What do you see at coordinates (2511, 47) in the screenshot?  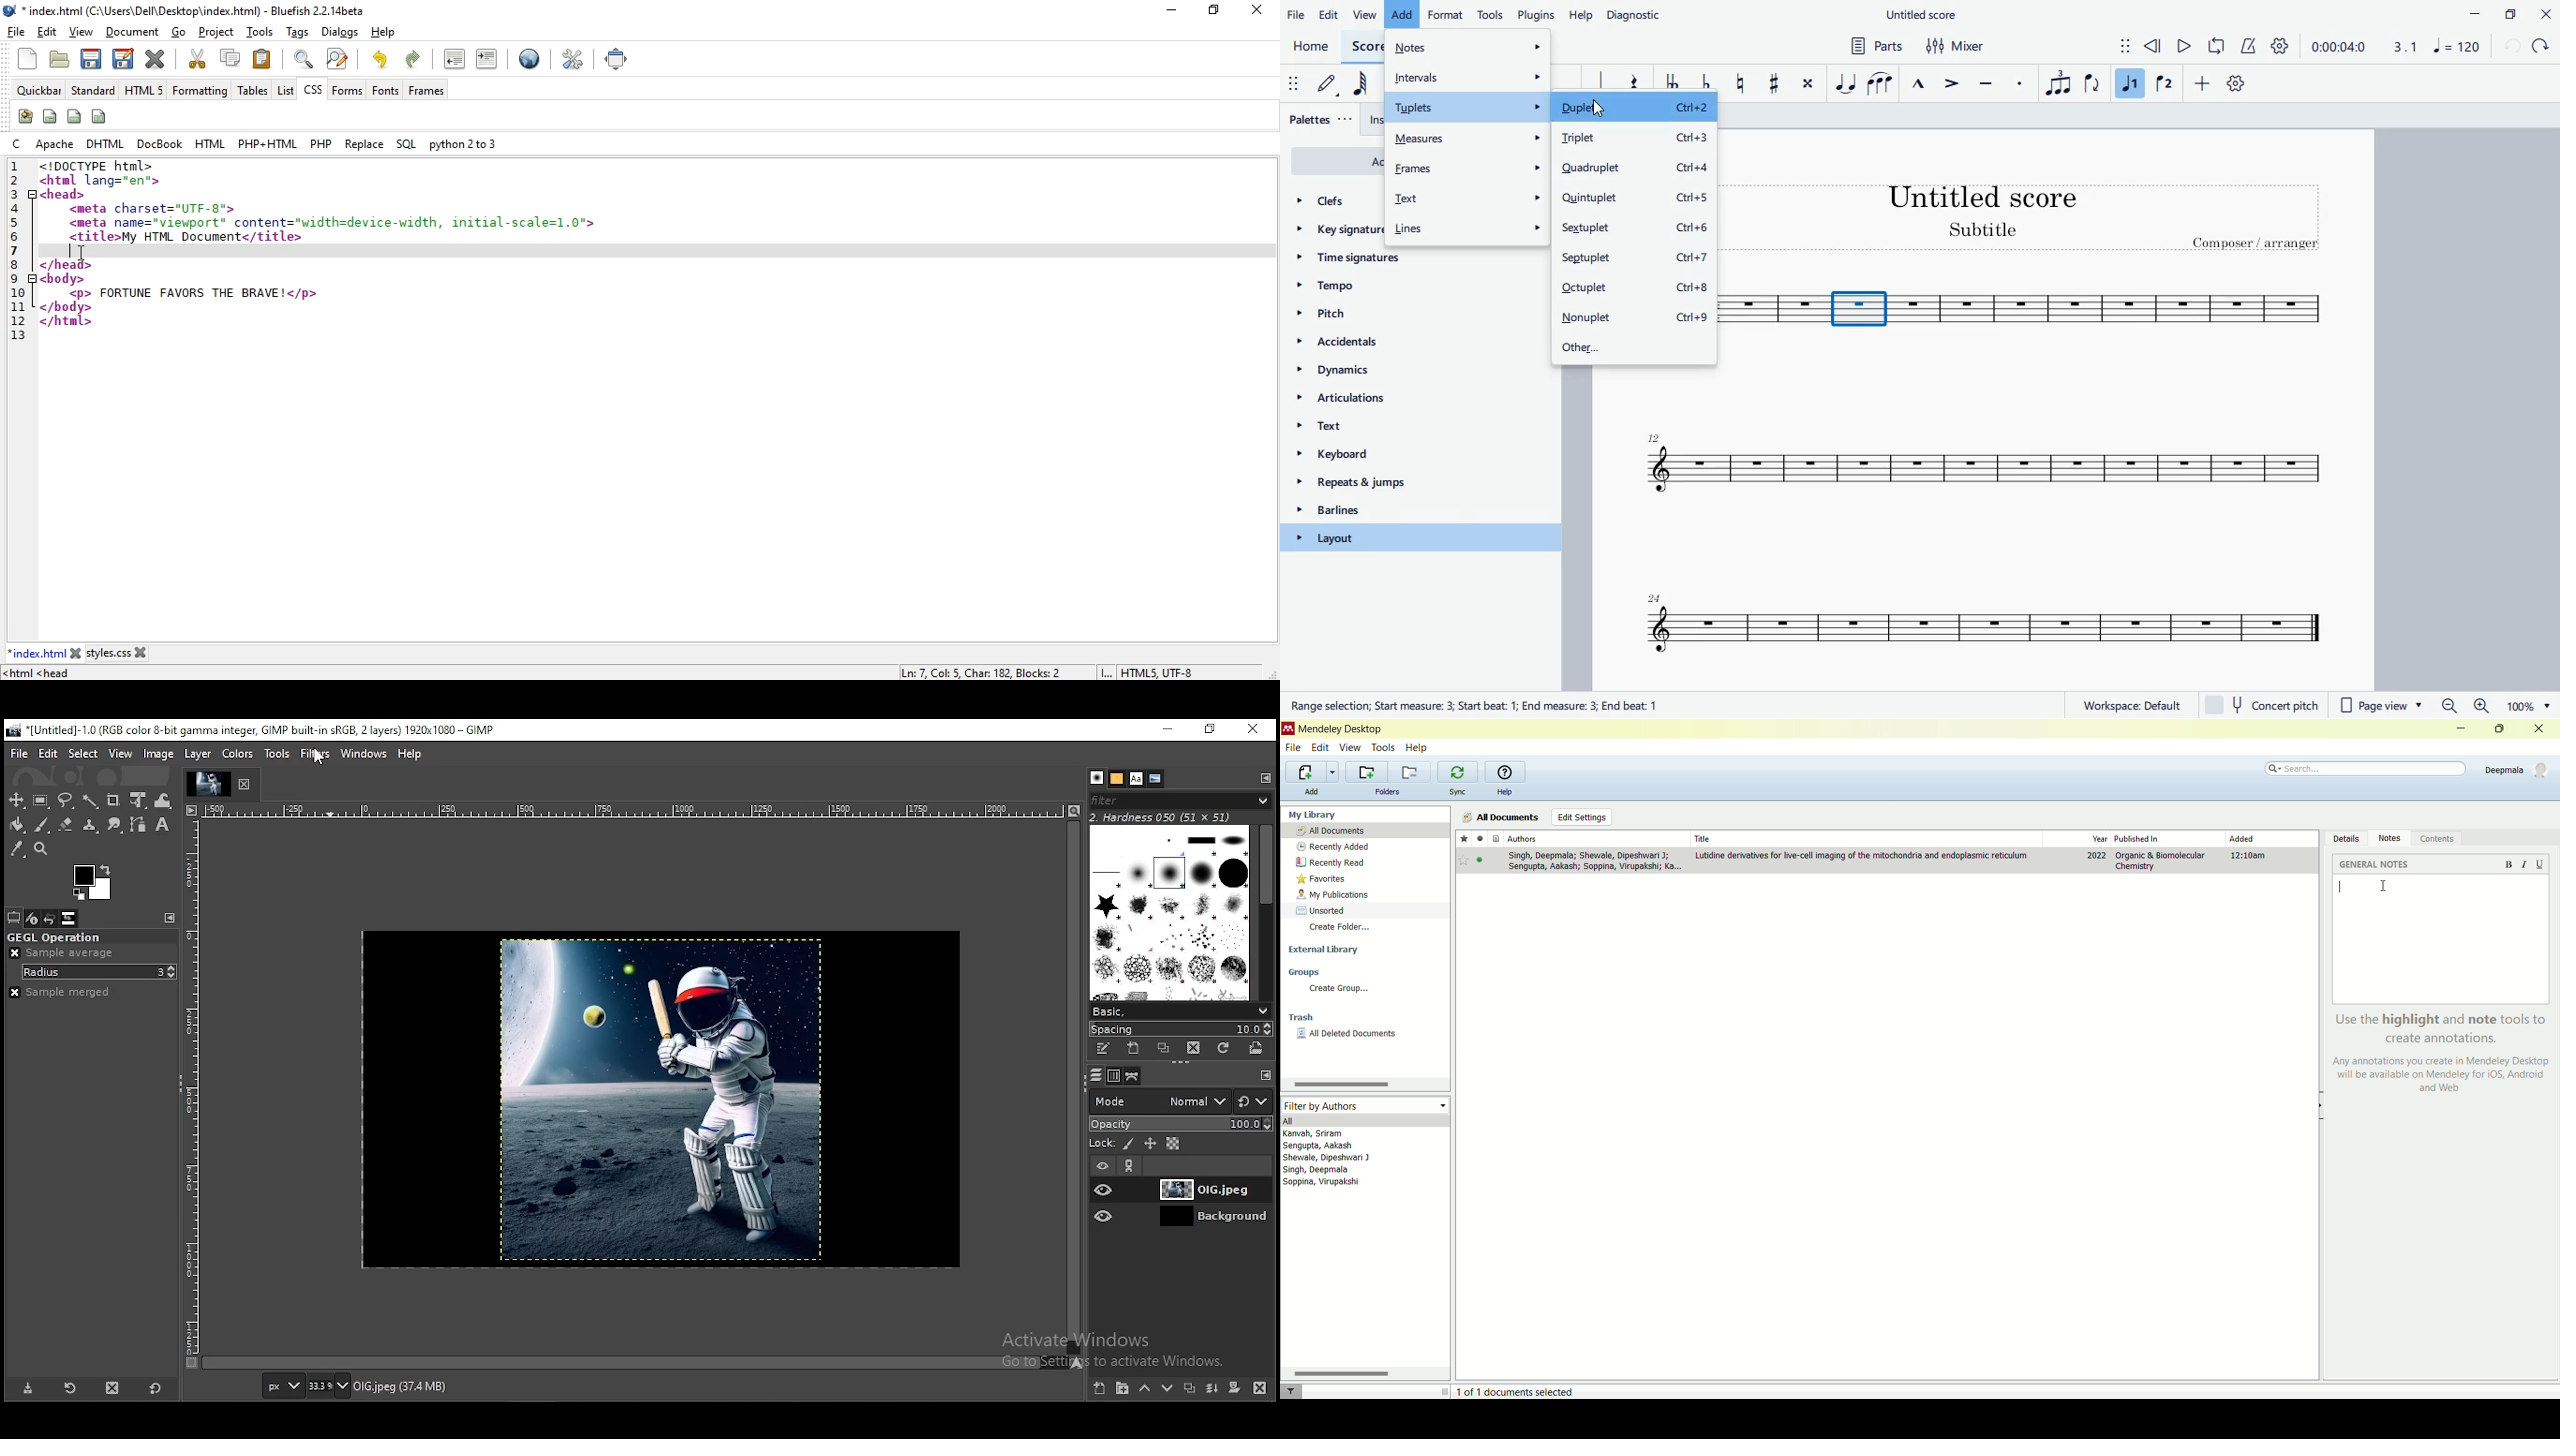 I see `back` at bounding box center [2511, 47].